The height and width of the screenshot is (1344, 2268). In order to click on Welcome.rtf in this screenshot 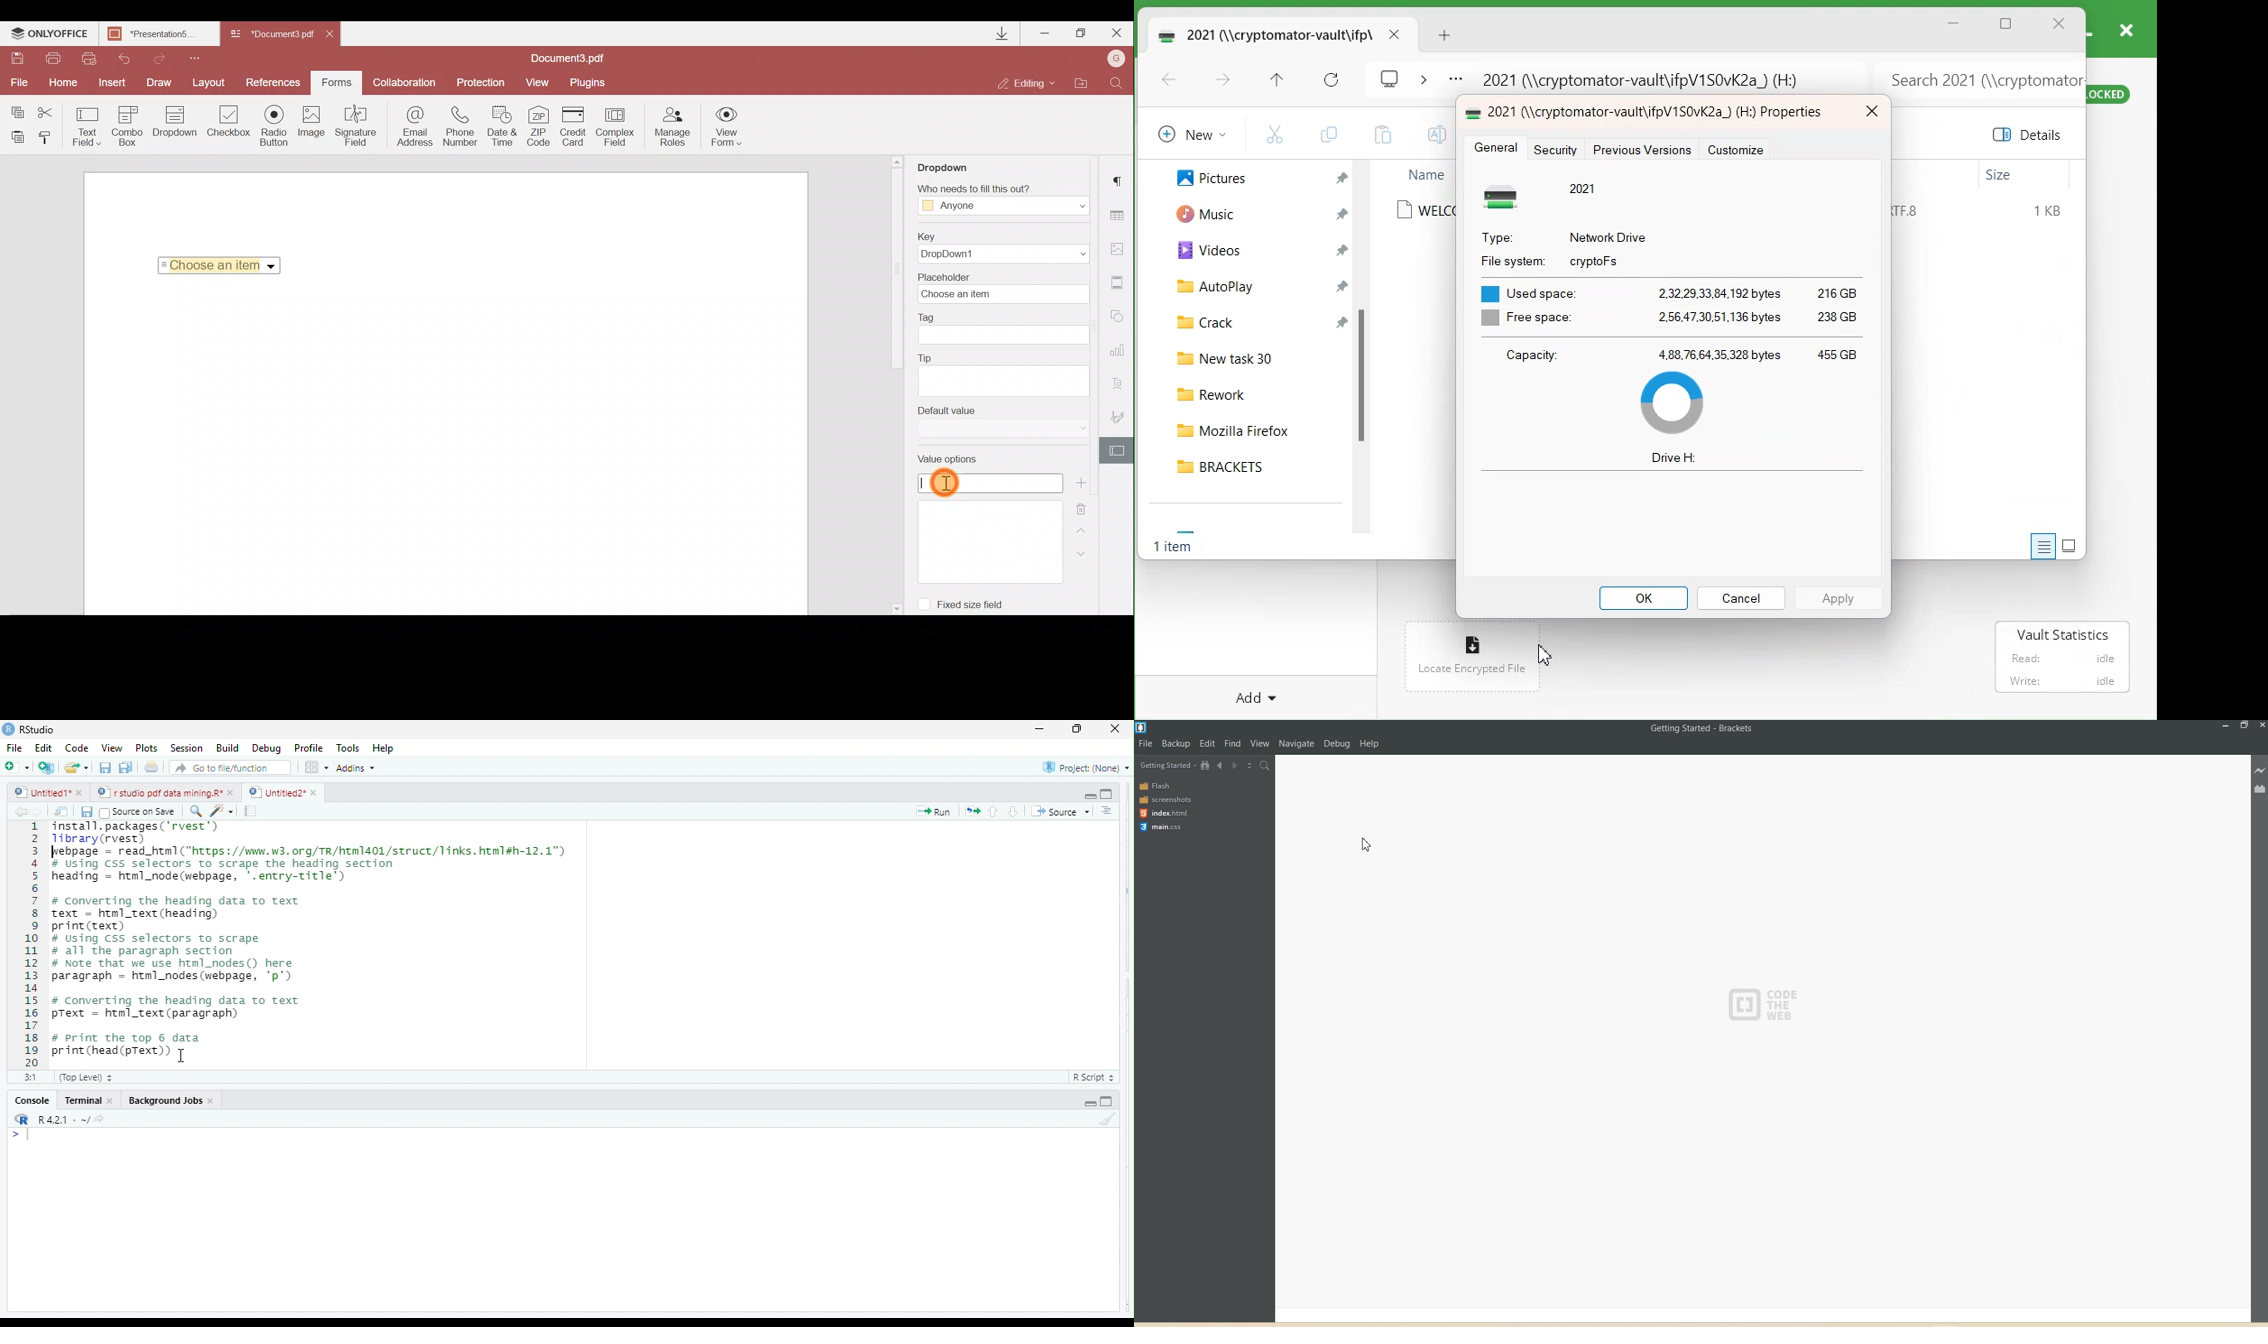, I will do `click(1425, 210)`.